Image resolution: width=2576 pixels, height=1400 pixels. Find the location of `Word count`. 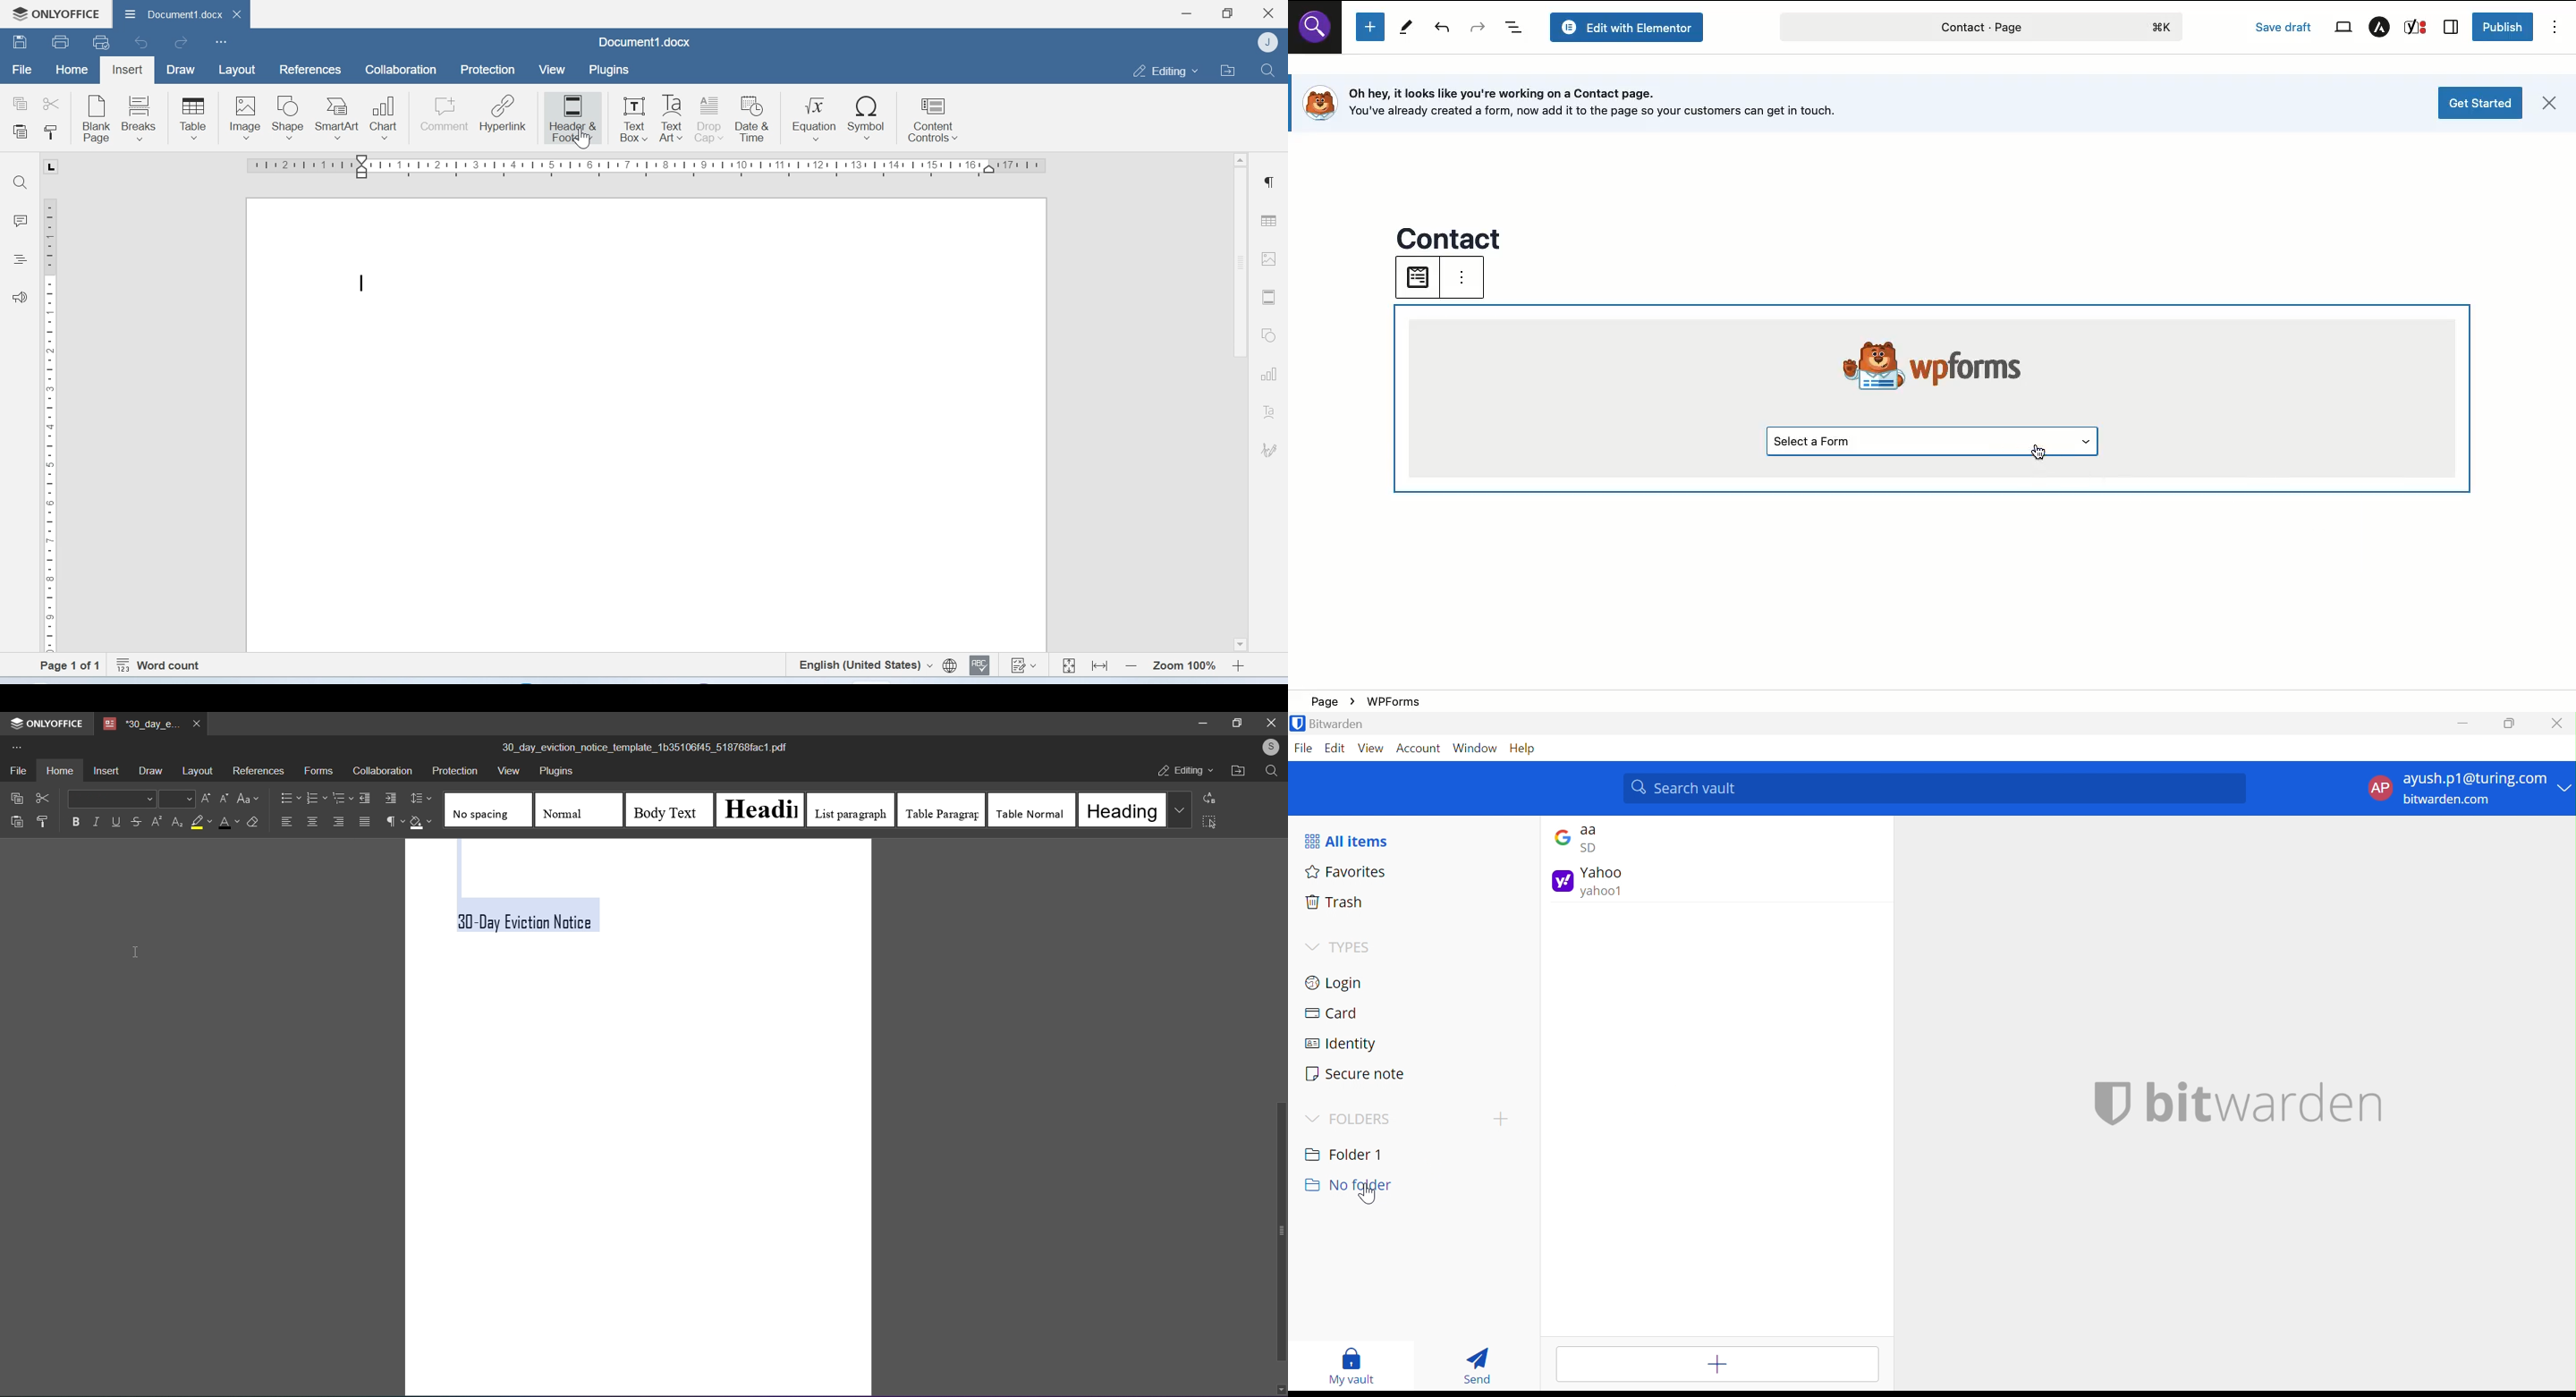

Word count is located at coordinates (162, 663).